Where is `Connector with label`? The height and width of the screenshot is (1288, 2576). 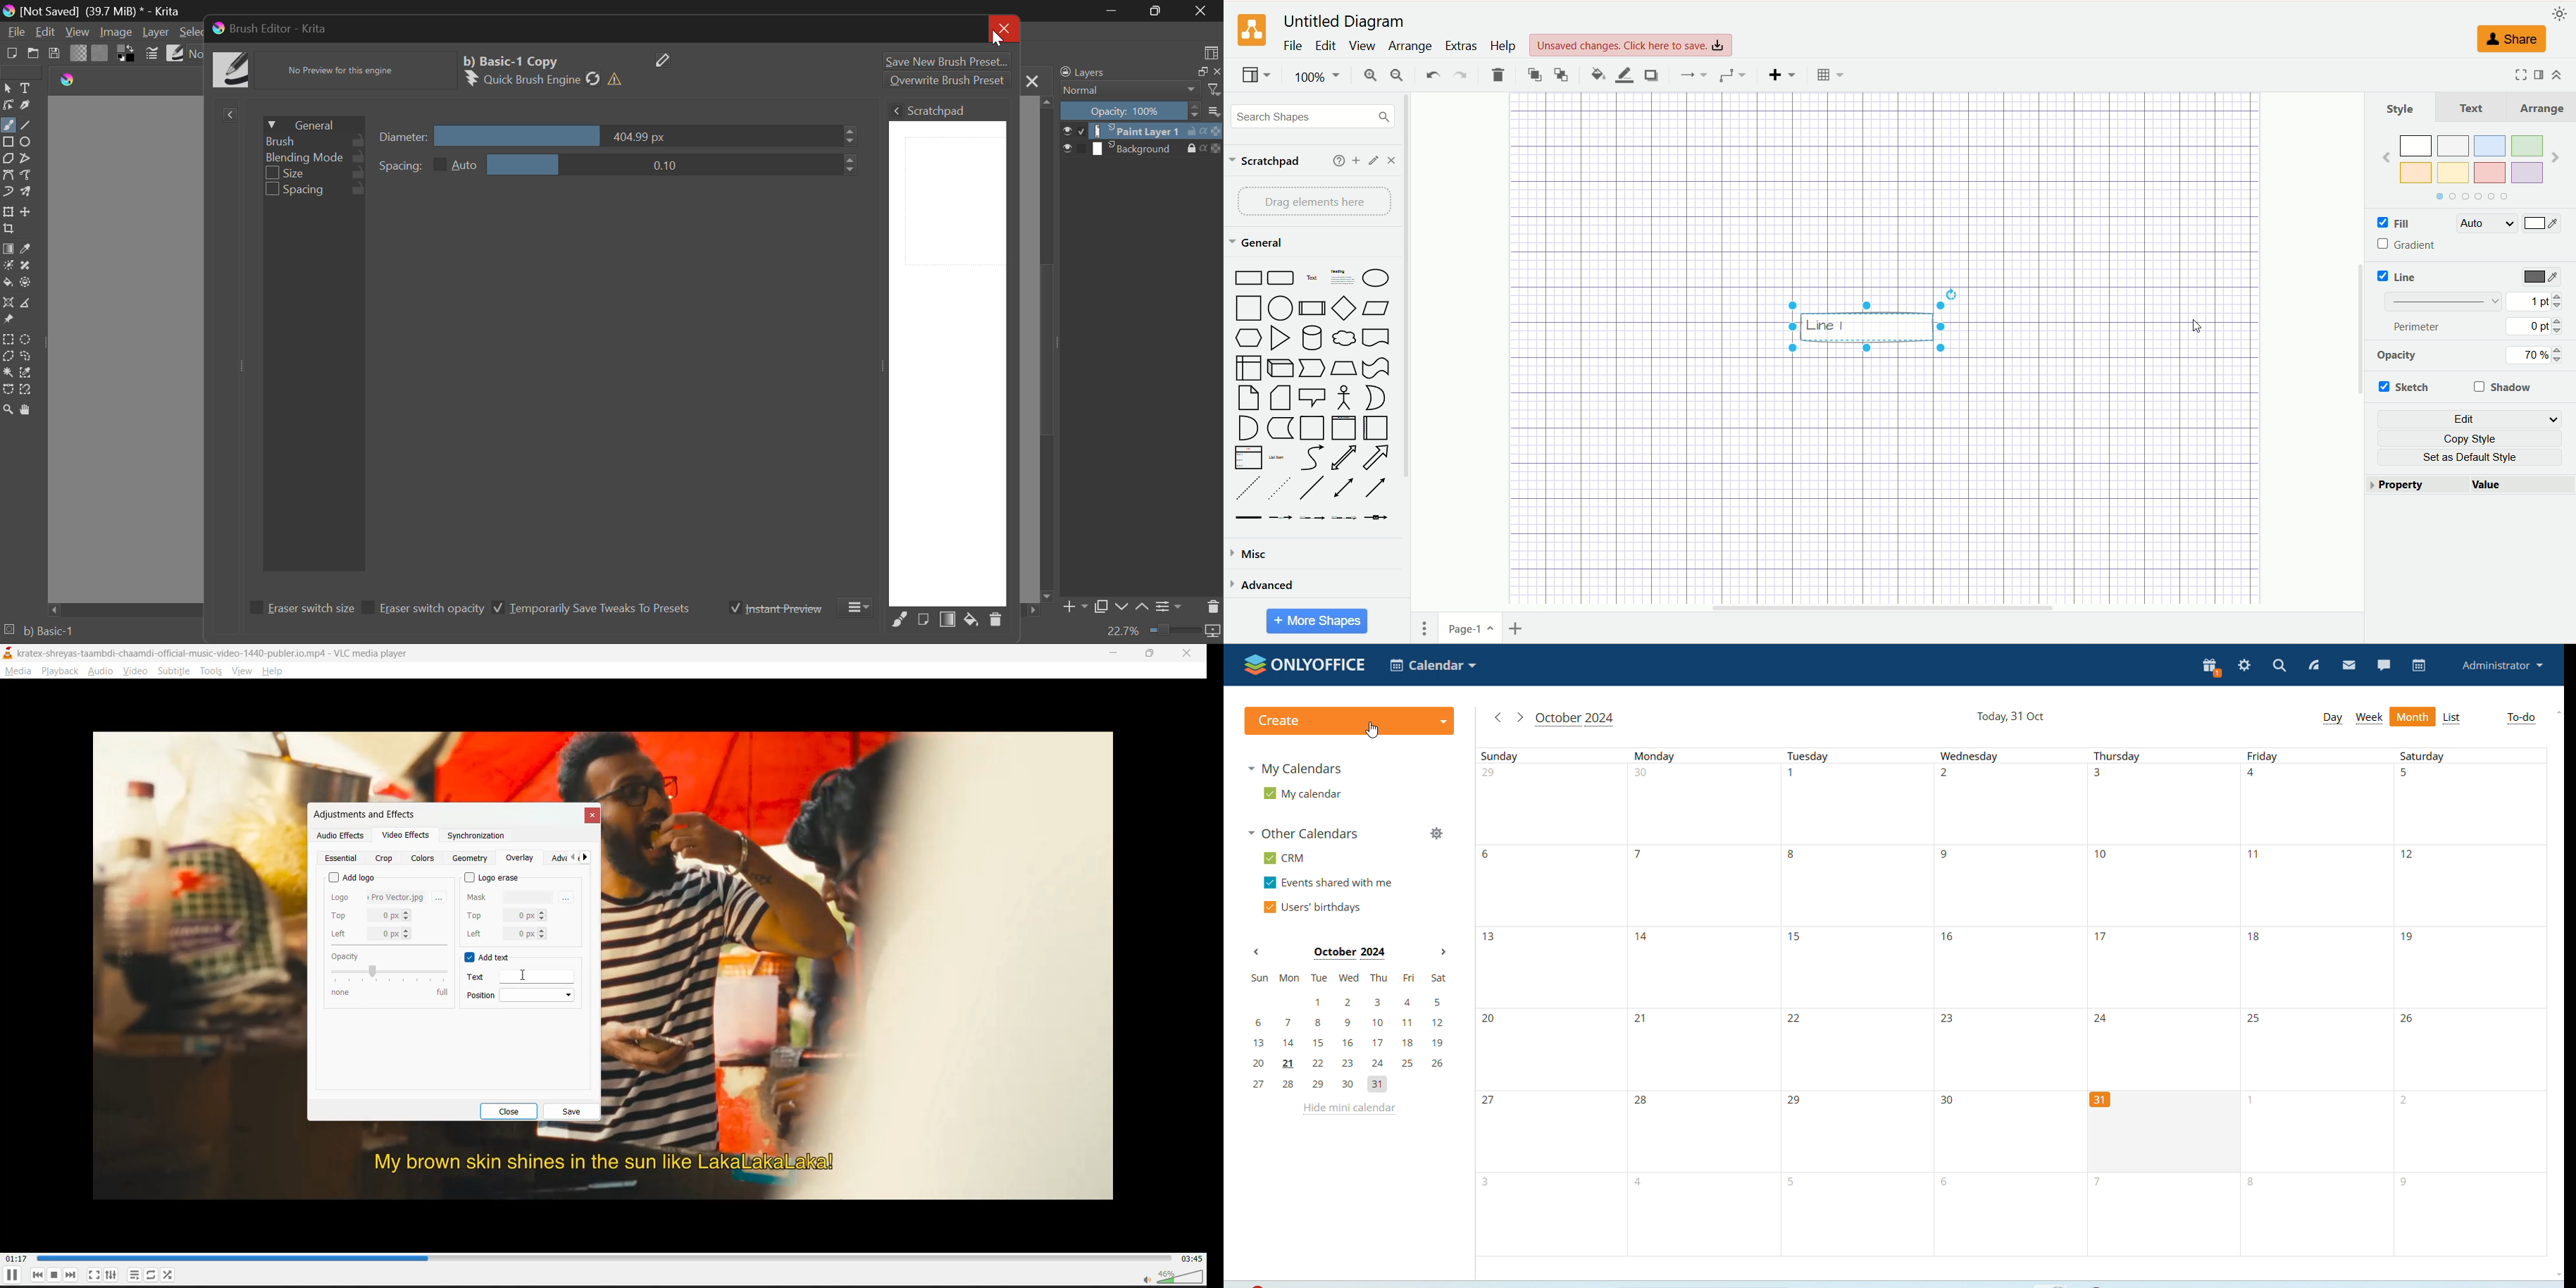
Connector with label is located at coordinates (1281, 519).